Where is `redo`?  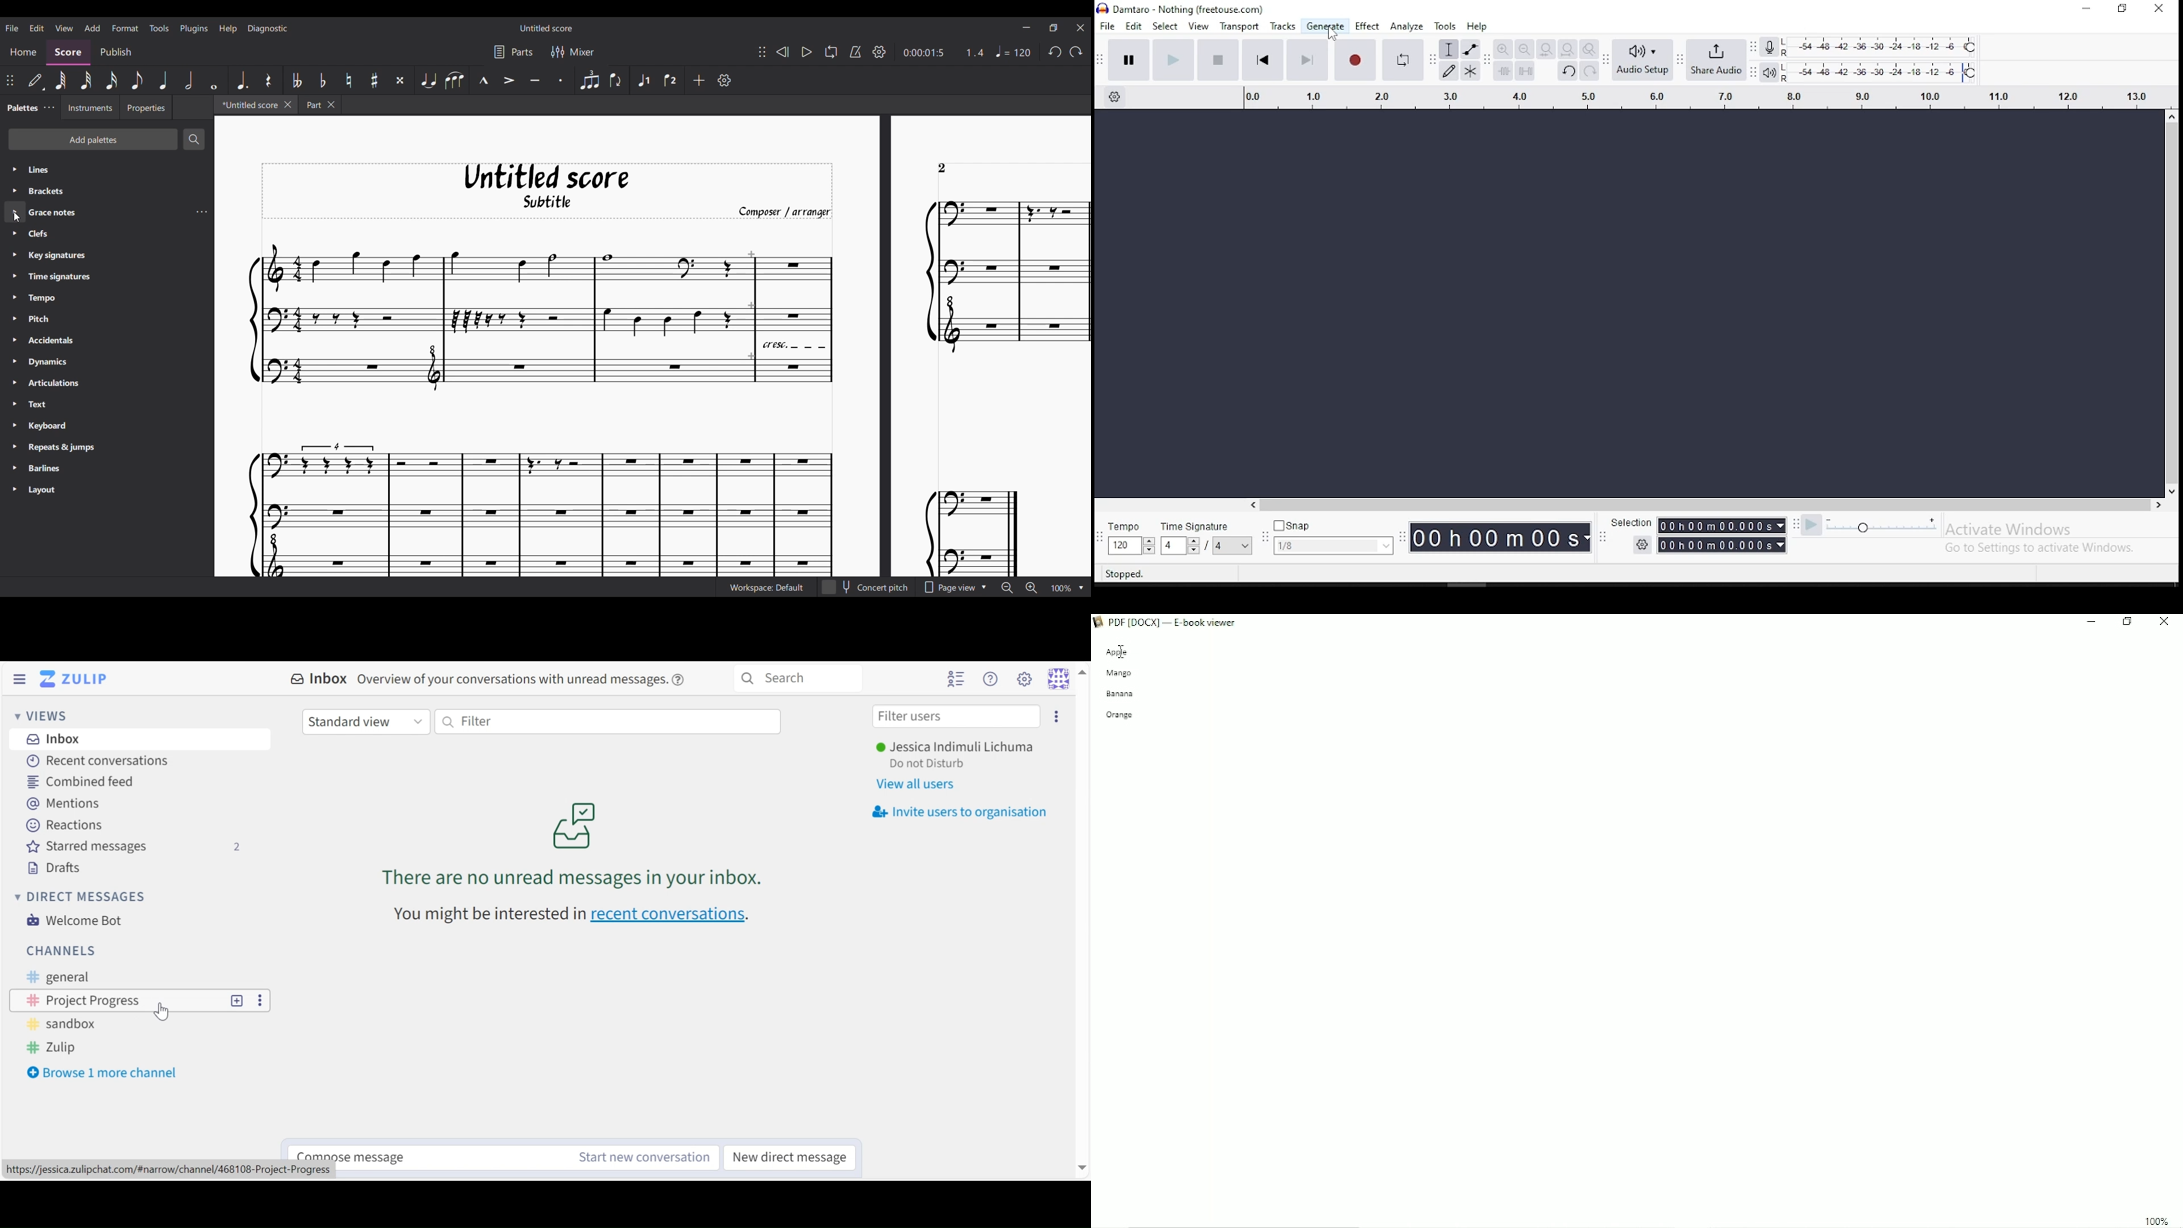 redo is located at coordinates (1588, 73).